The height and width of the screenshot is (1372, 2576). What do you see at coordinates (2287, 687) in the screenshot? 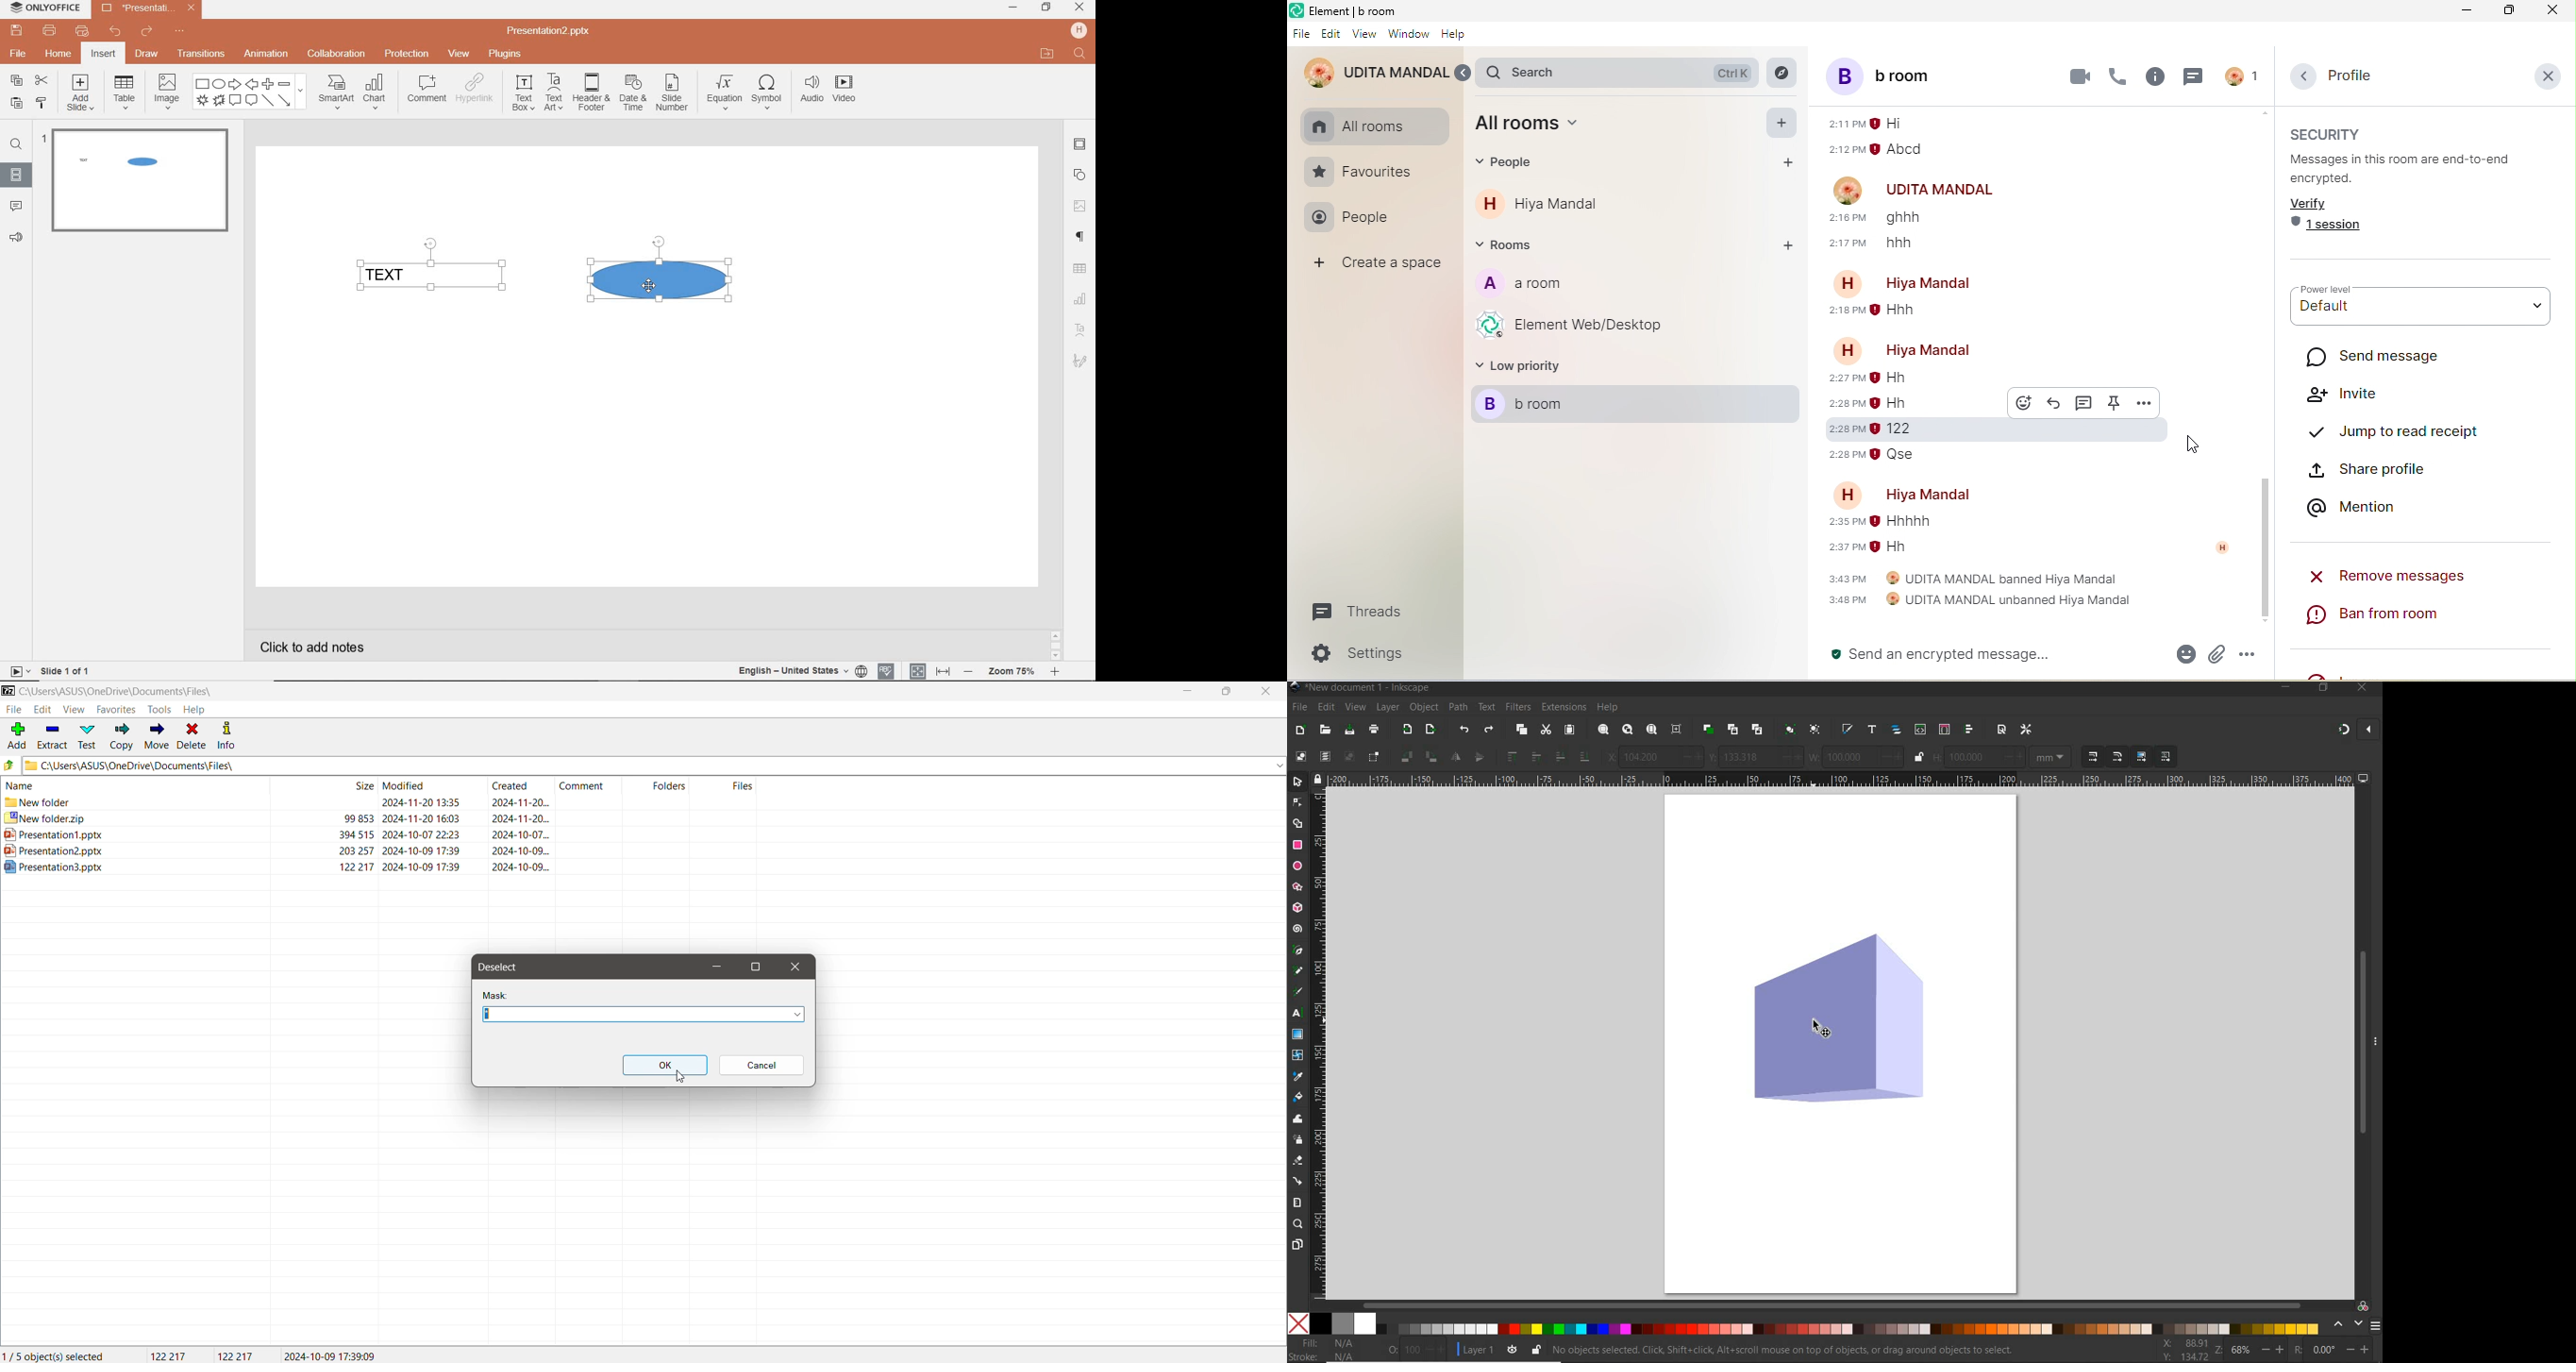
I see `MINIMIZE` at bounding box center [2287, 687].